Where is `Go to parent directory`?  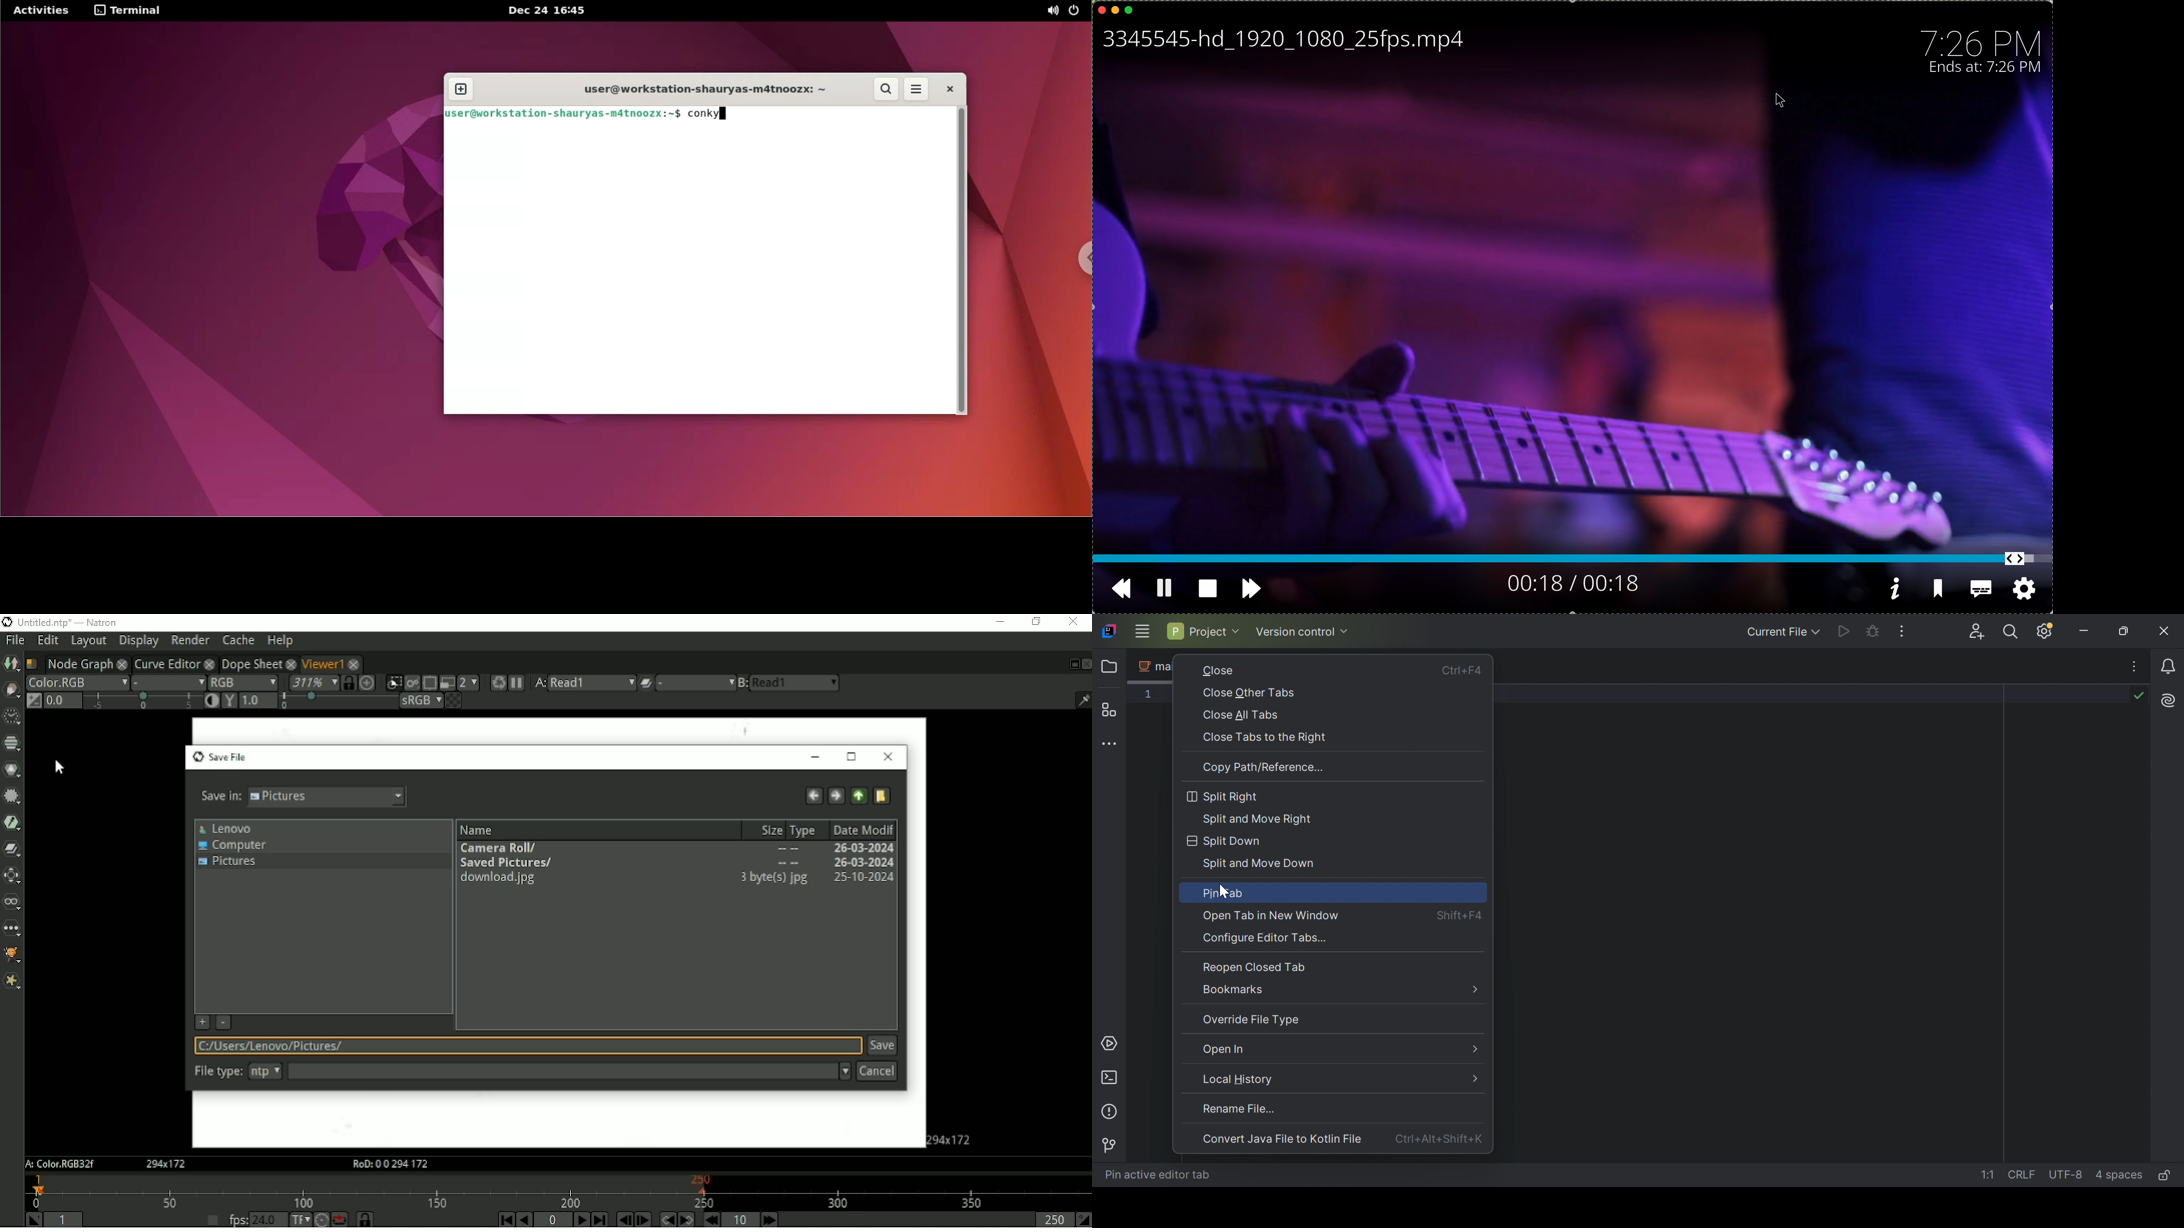 Go to parent directory is located at coordinates (858, 796).